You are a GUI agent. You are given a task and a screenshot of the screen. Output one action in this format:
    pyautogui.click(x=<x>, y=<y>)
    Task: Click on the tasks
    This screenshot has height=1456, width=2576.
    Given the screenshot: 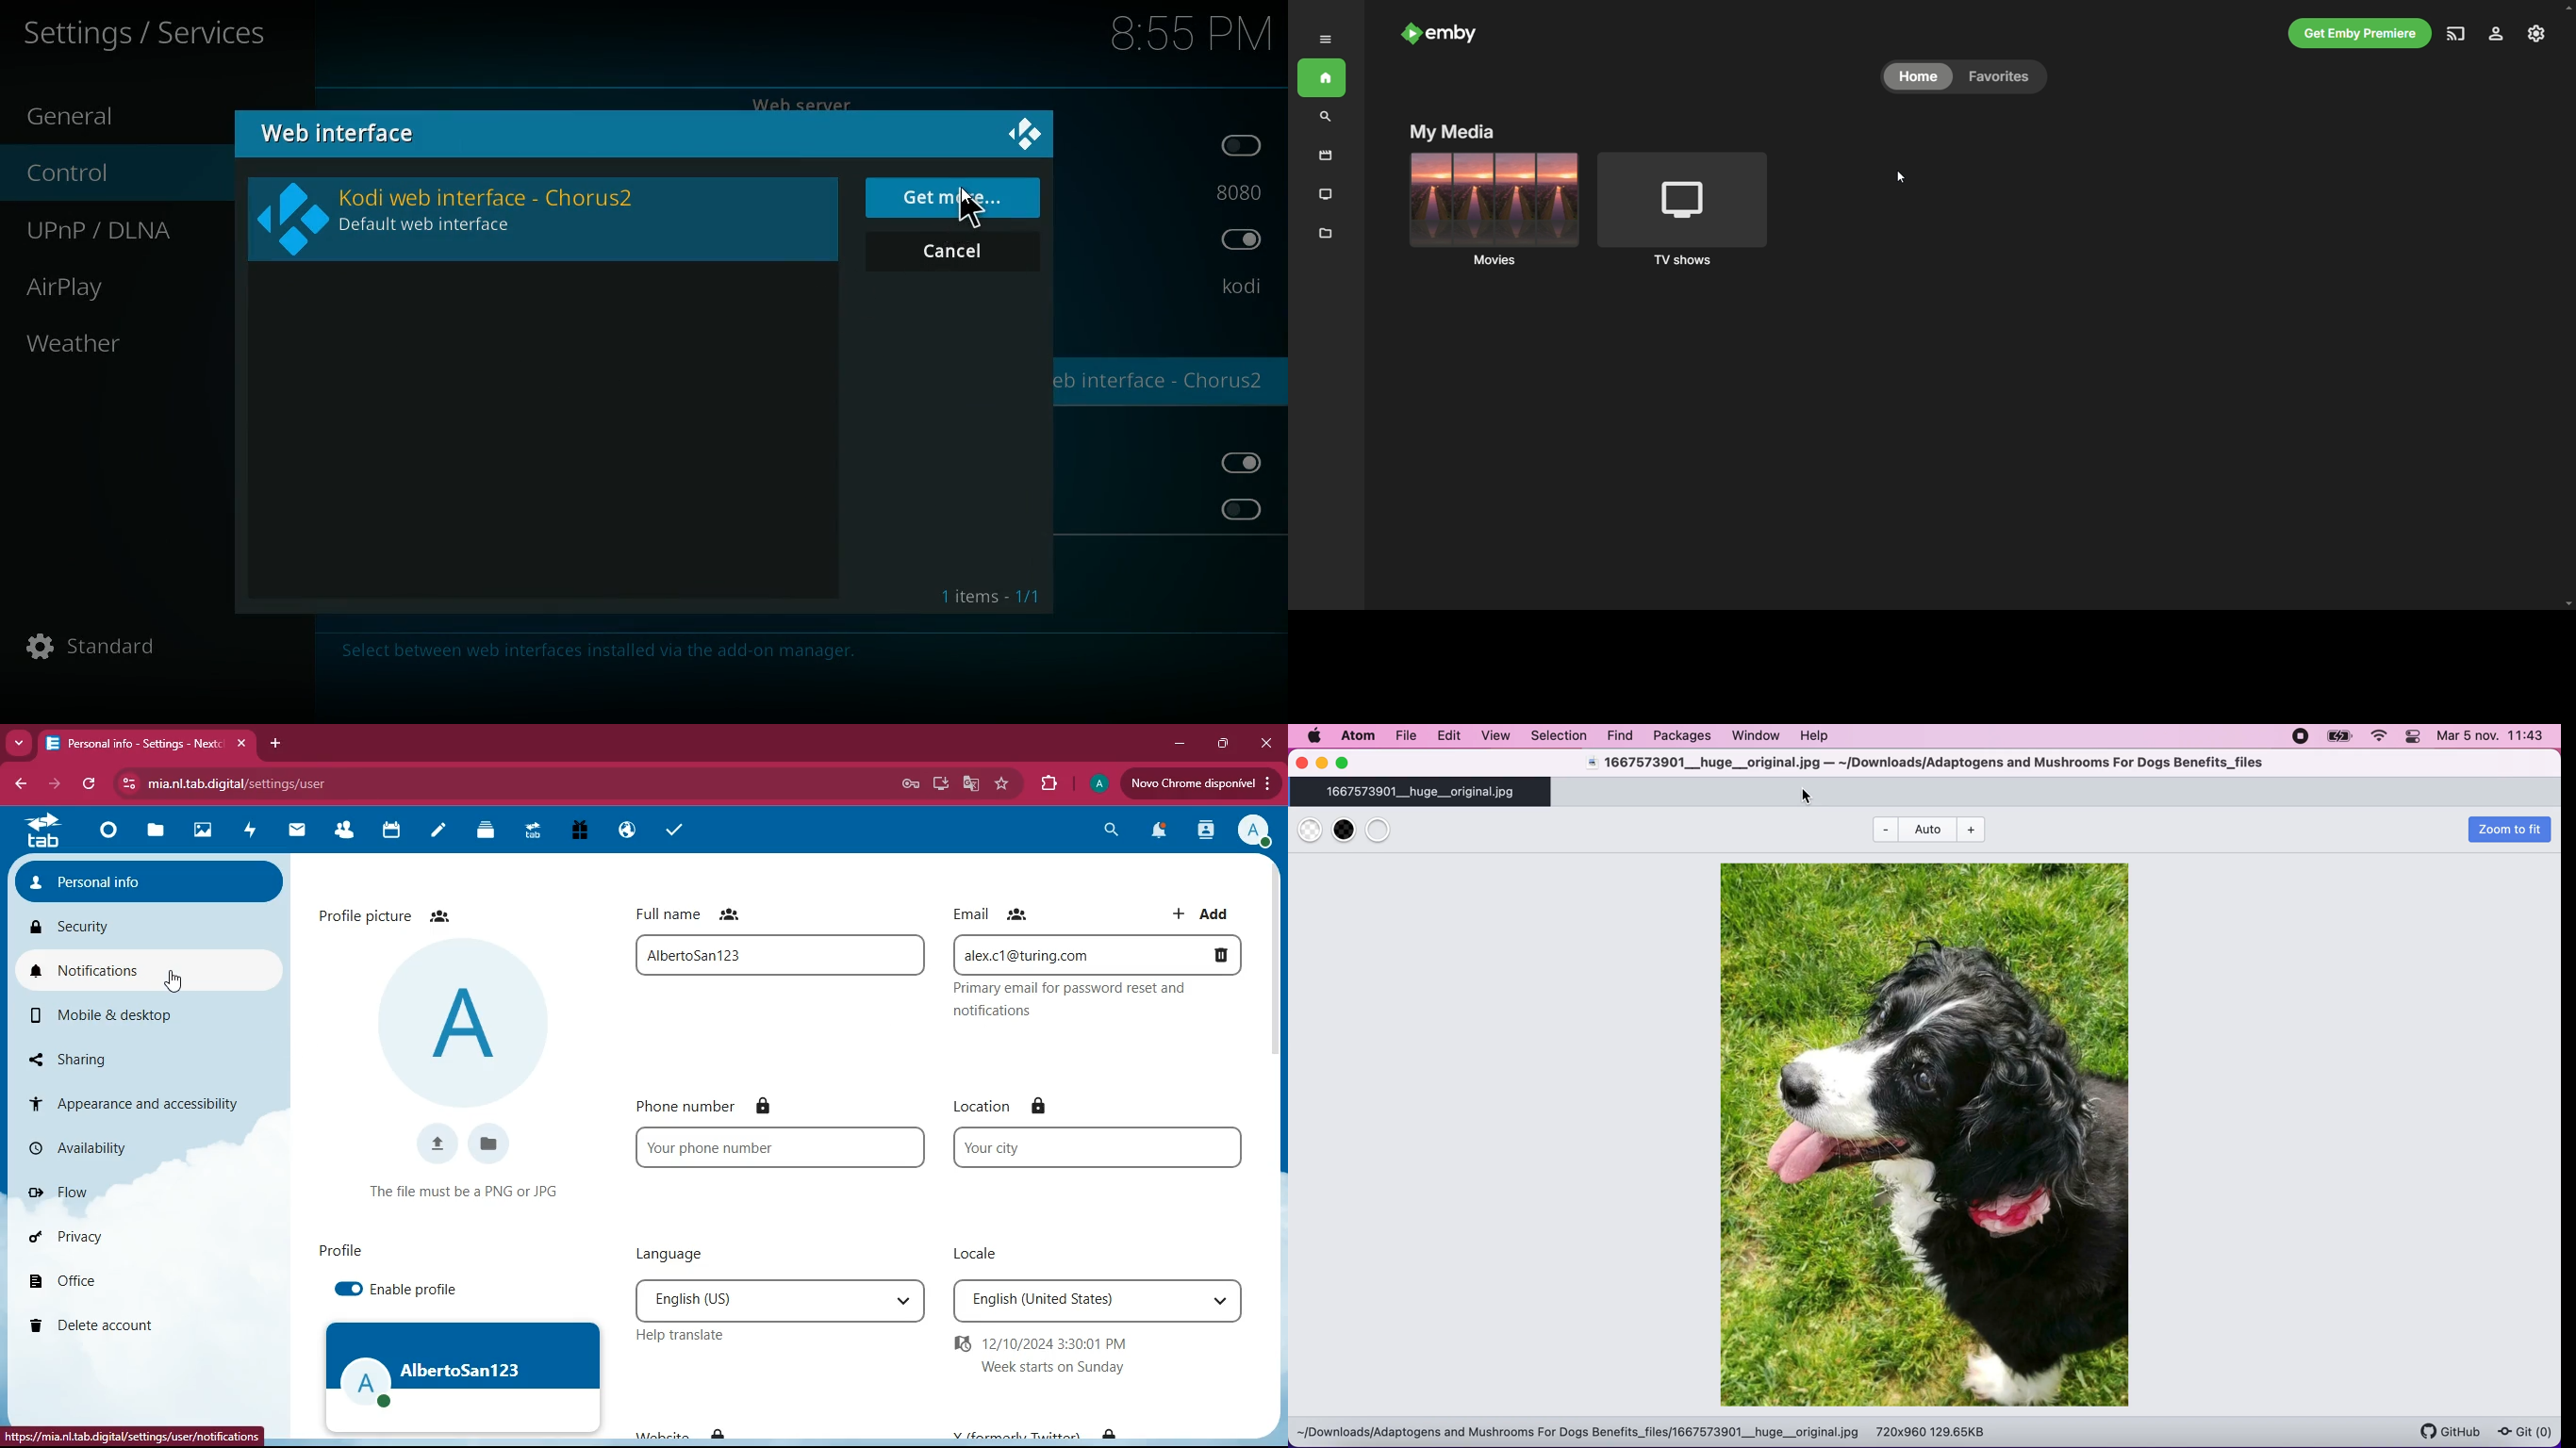 What is the action you would take?
    pyautogui.click(x=676, y=832)
    